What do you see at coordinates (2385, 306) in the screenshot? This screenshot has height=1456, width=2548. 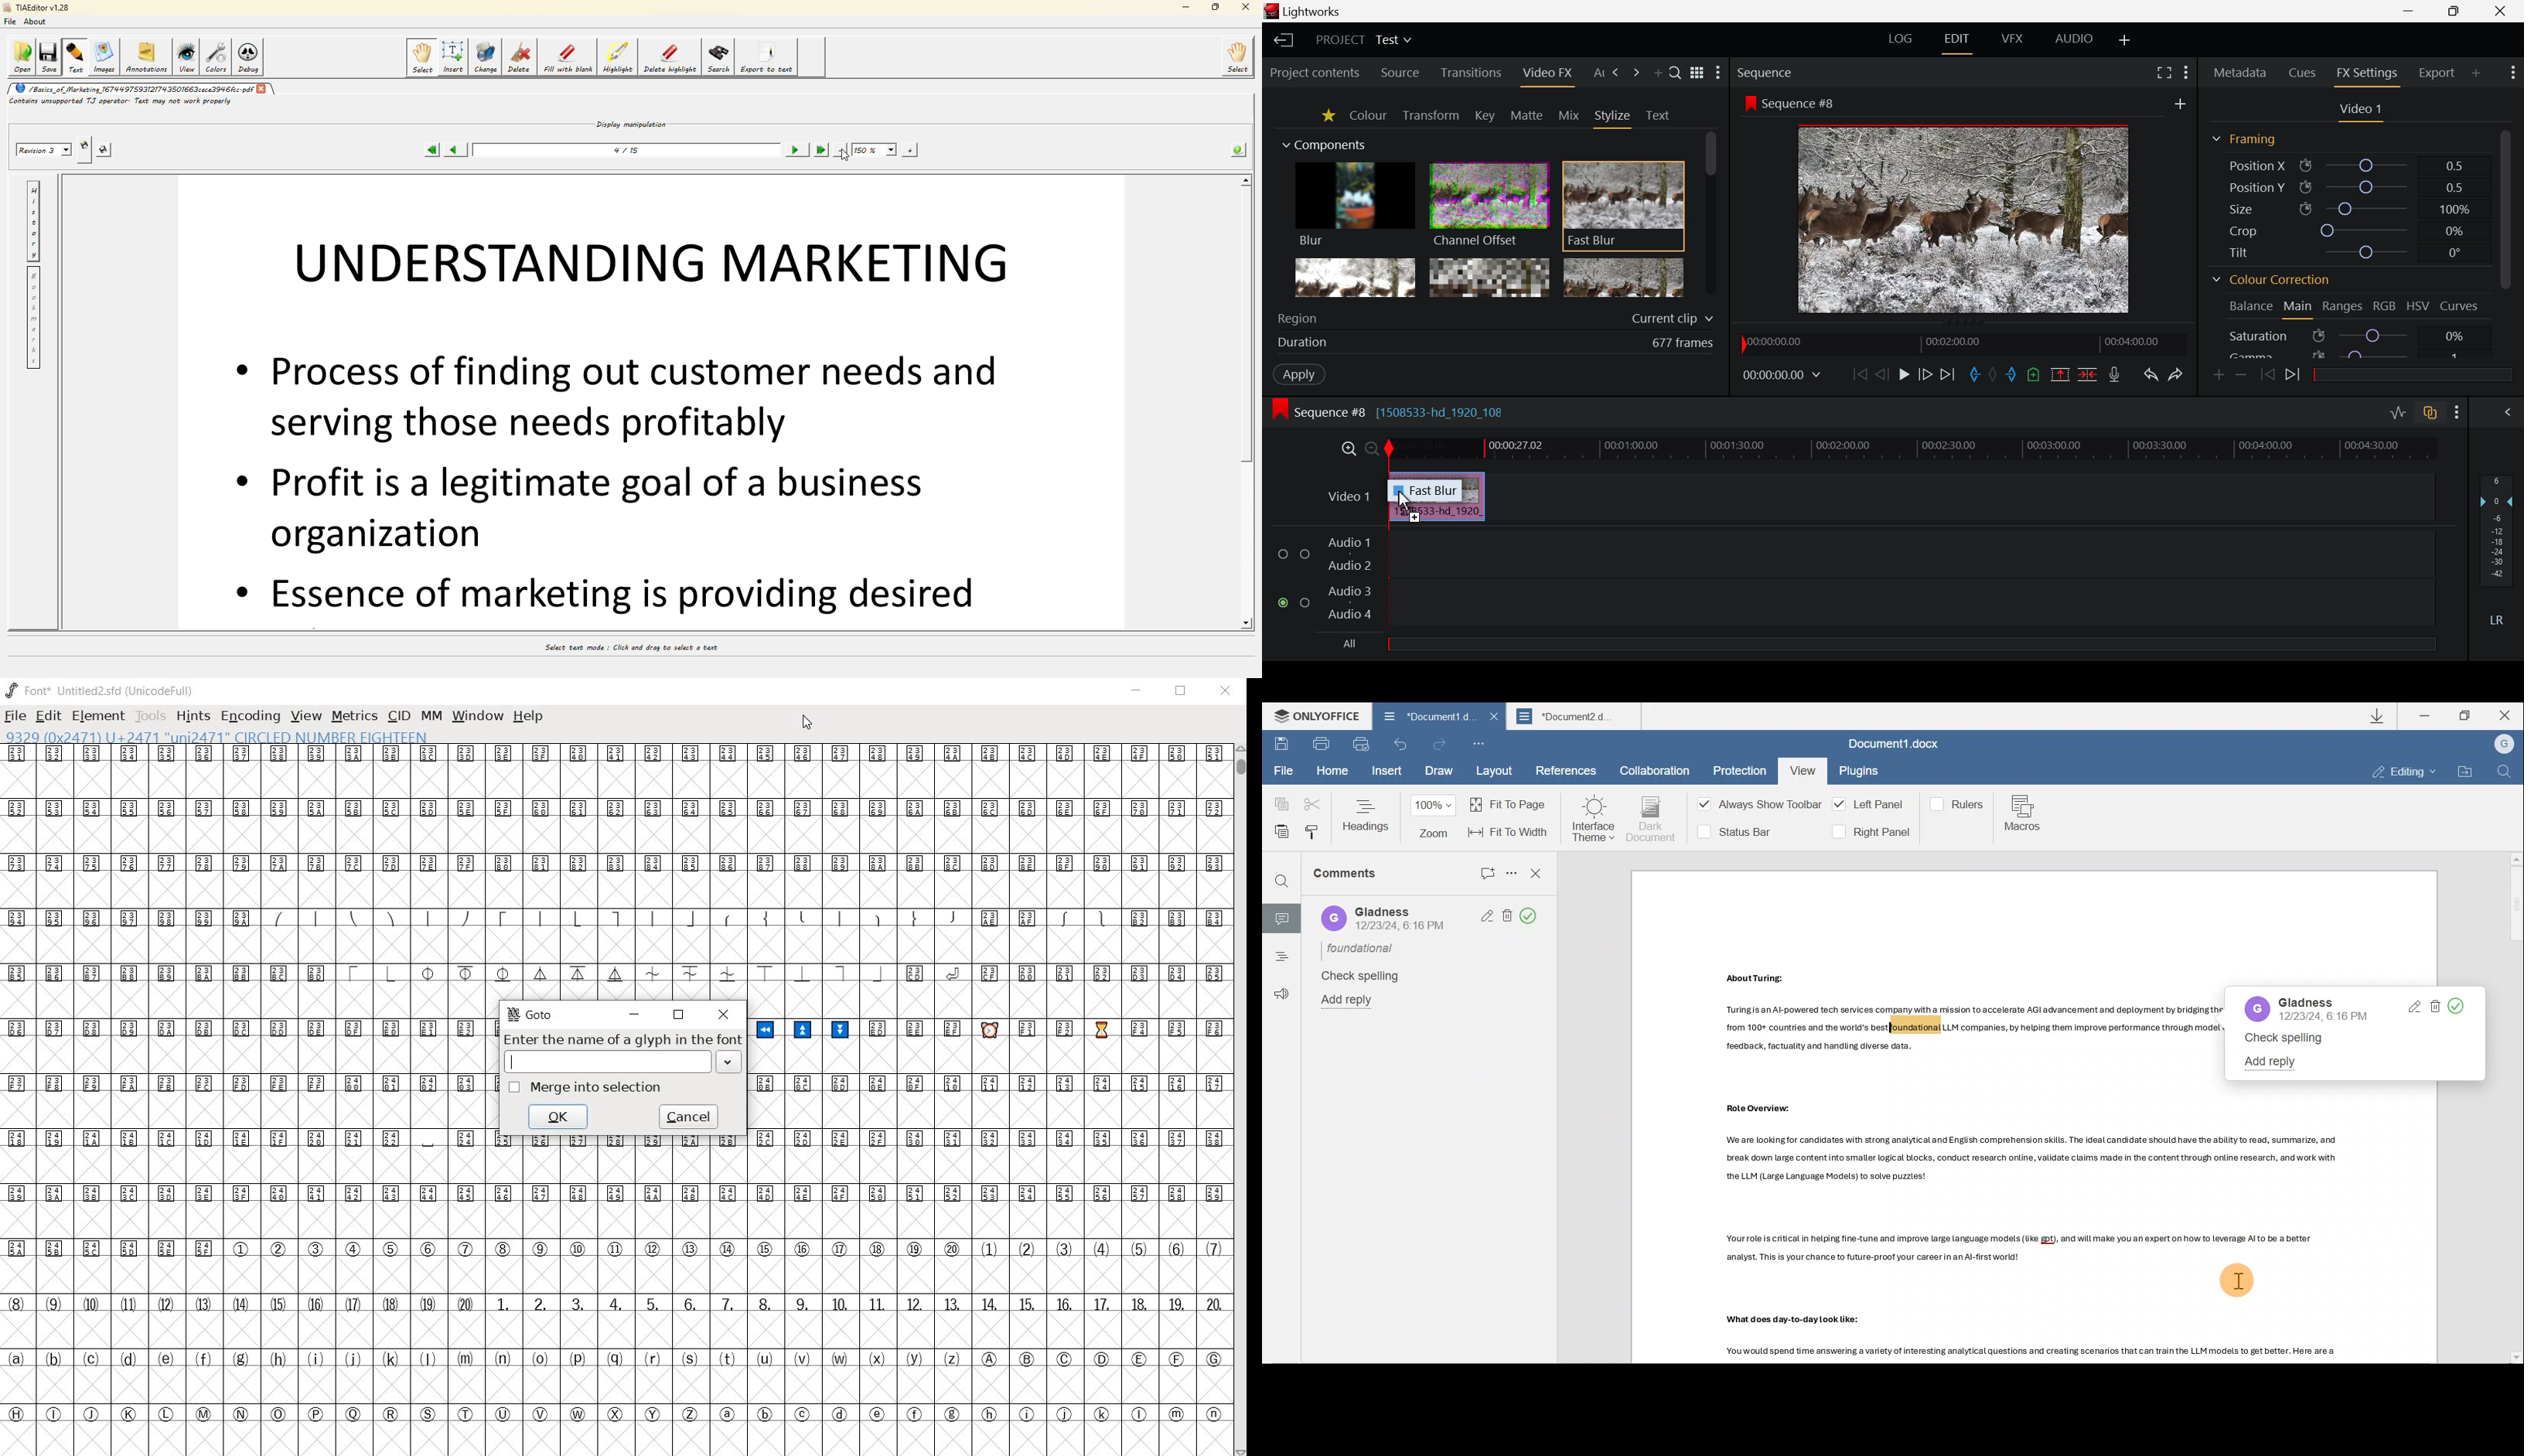 I see `RGB` at bounding box center [2385, 306].